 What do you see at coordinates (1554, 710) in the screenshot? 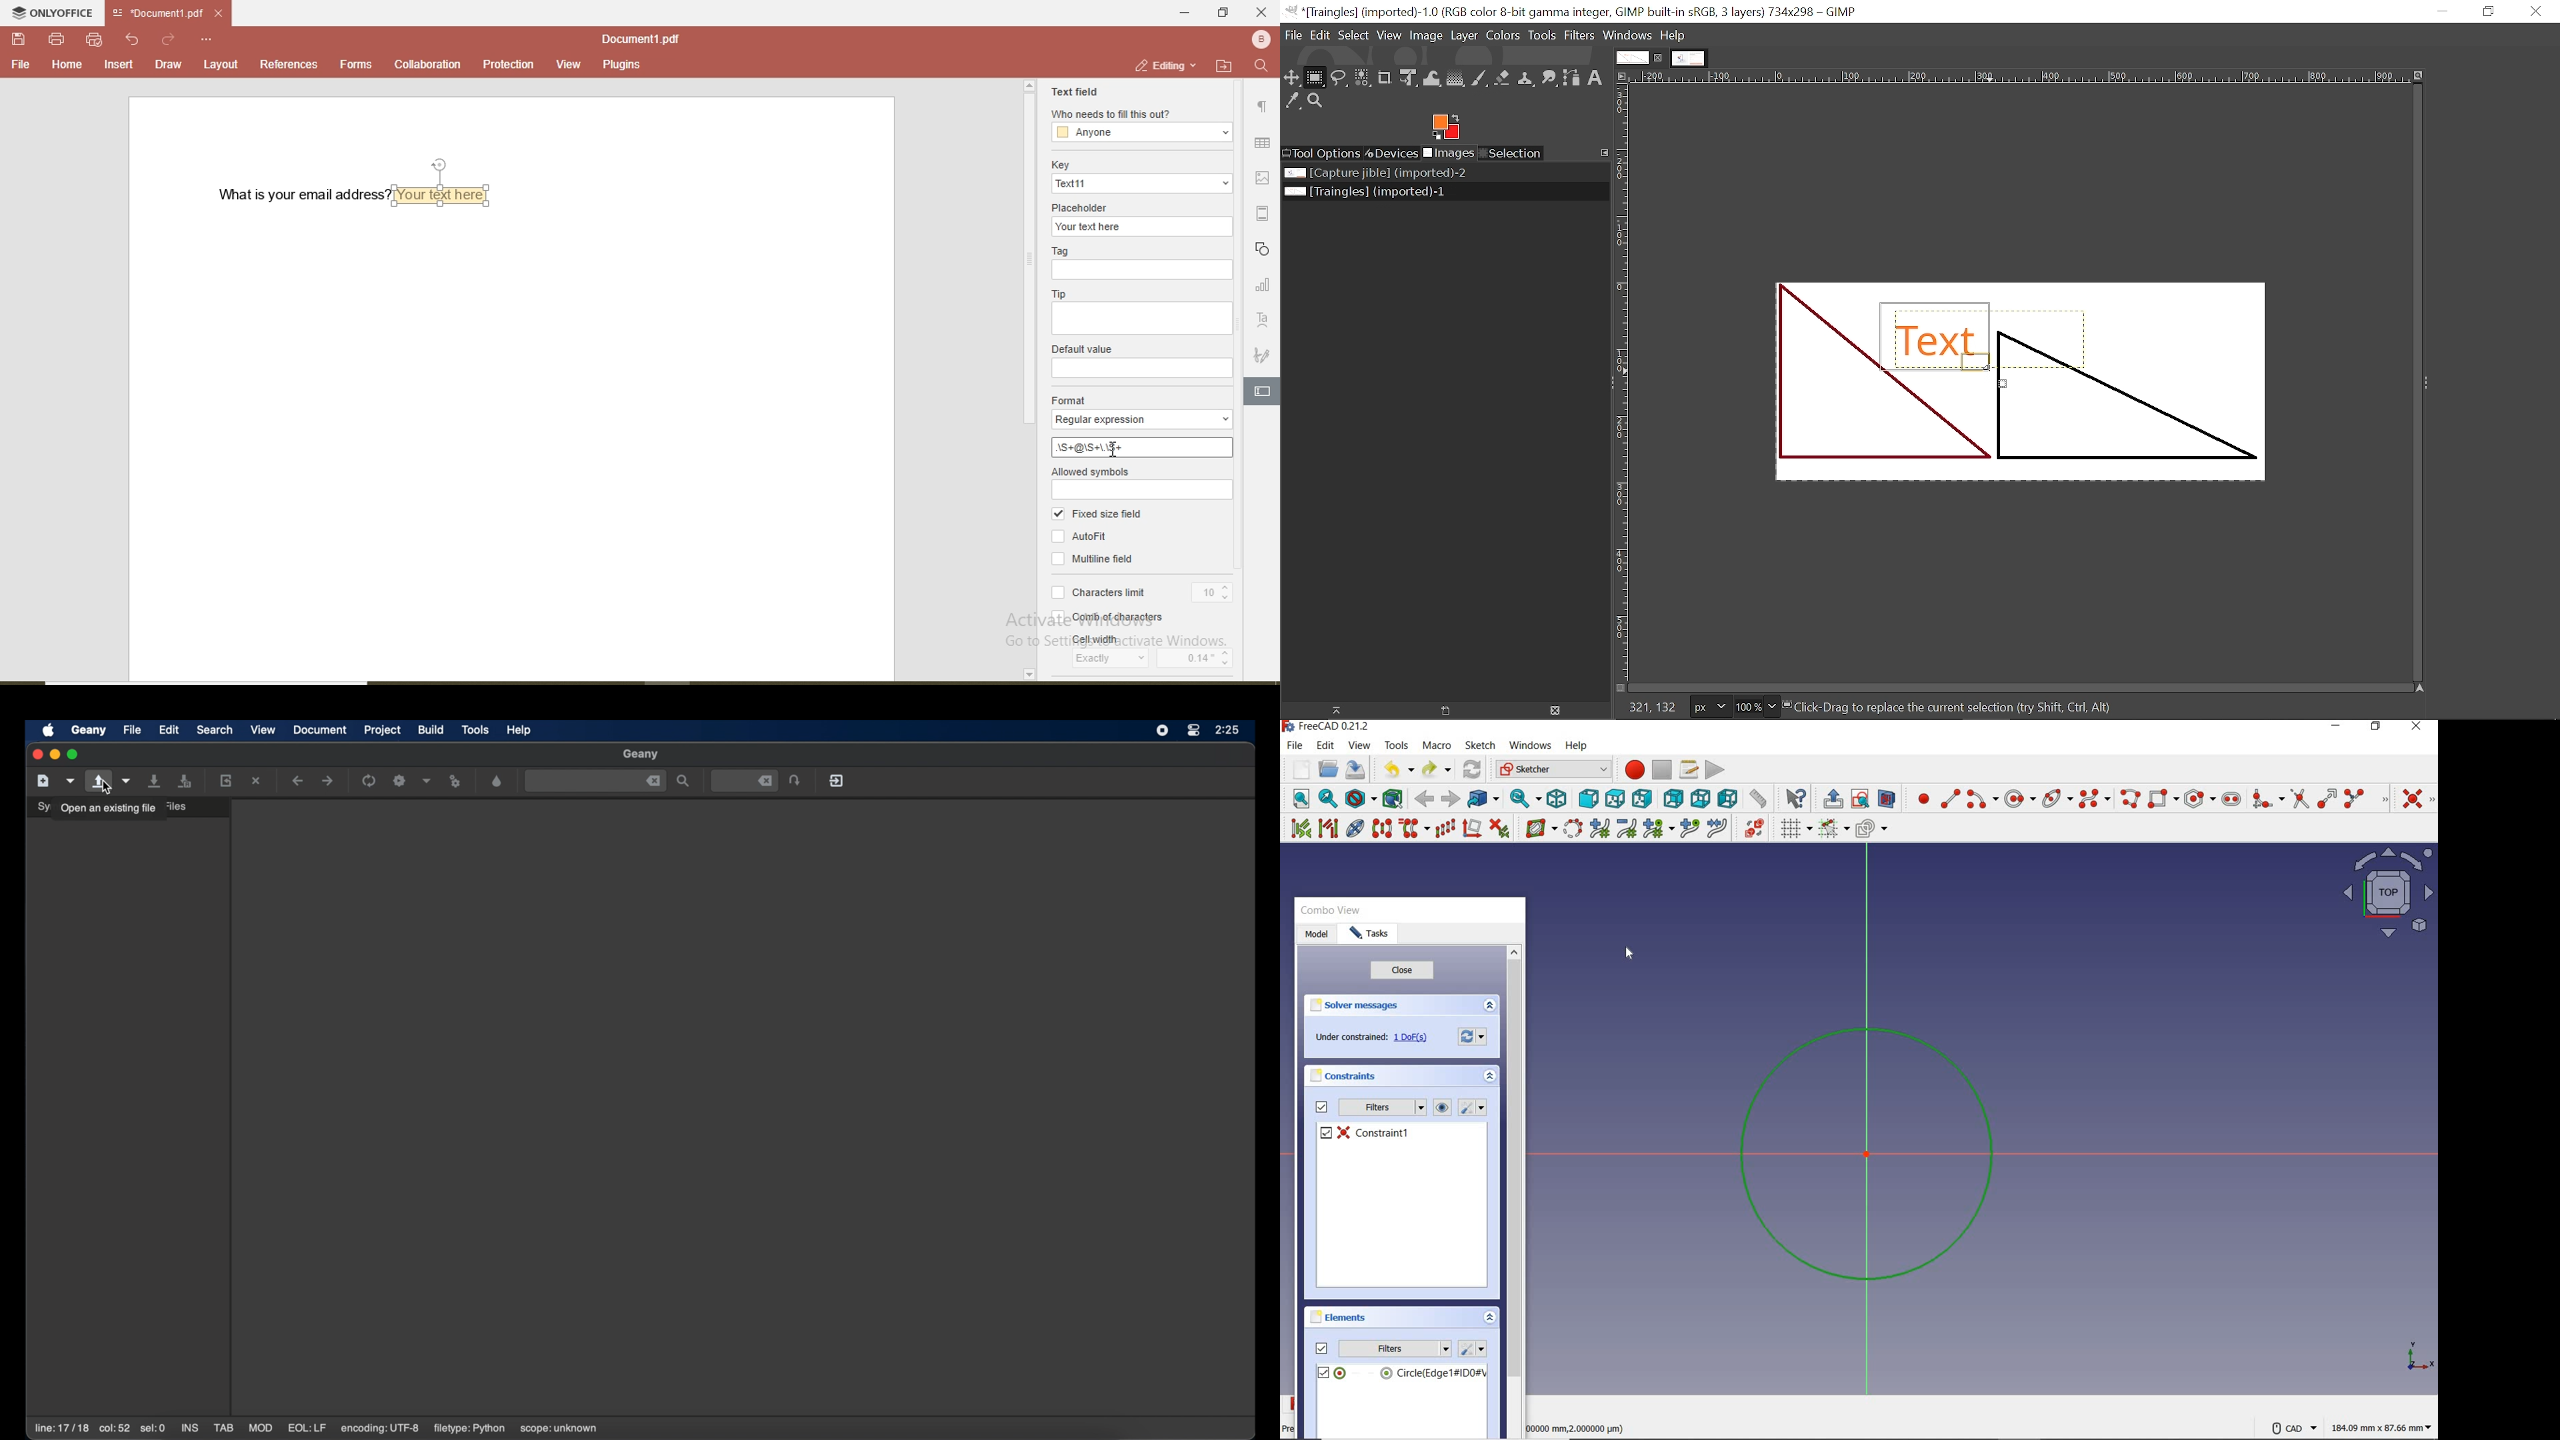
I see `Delete Image` at bounding box center [1554, 710].